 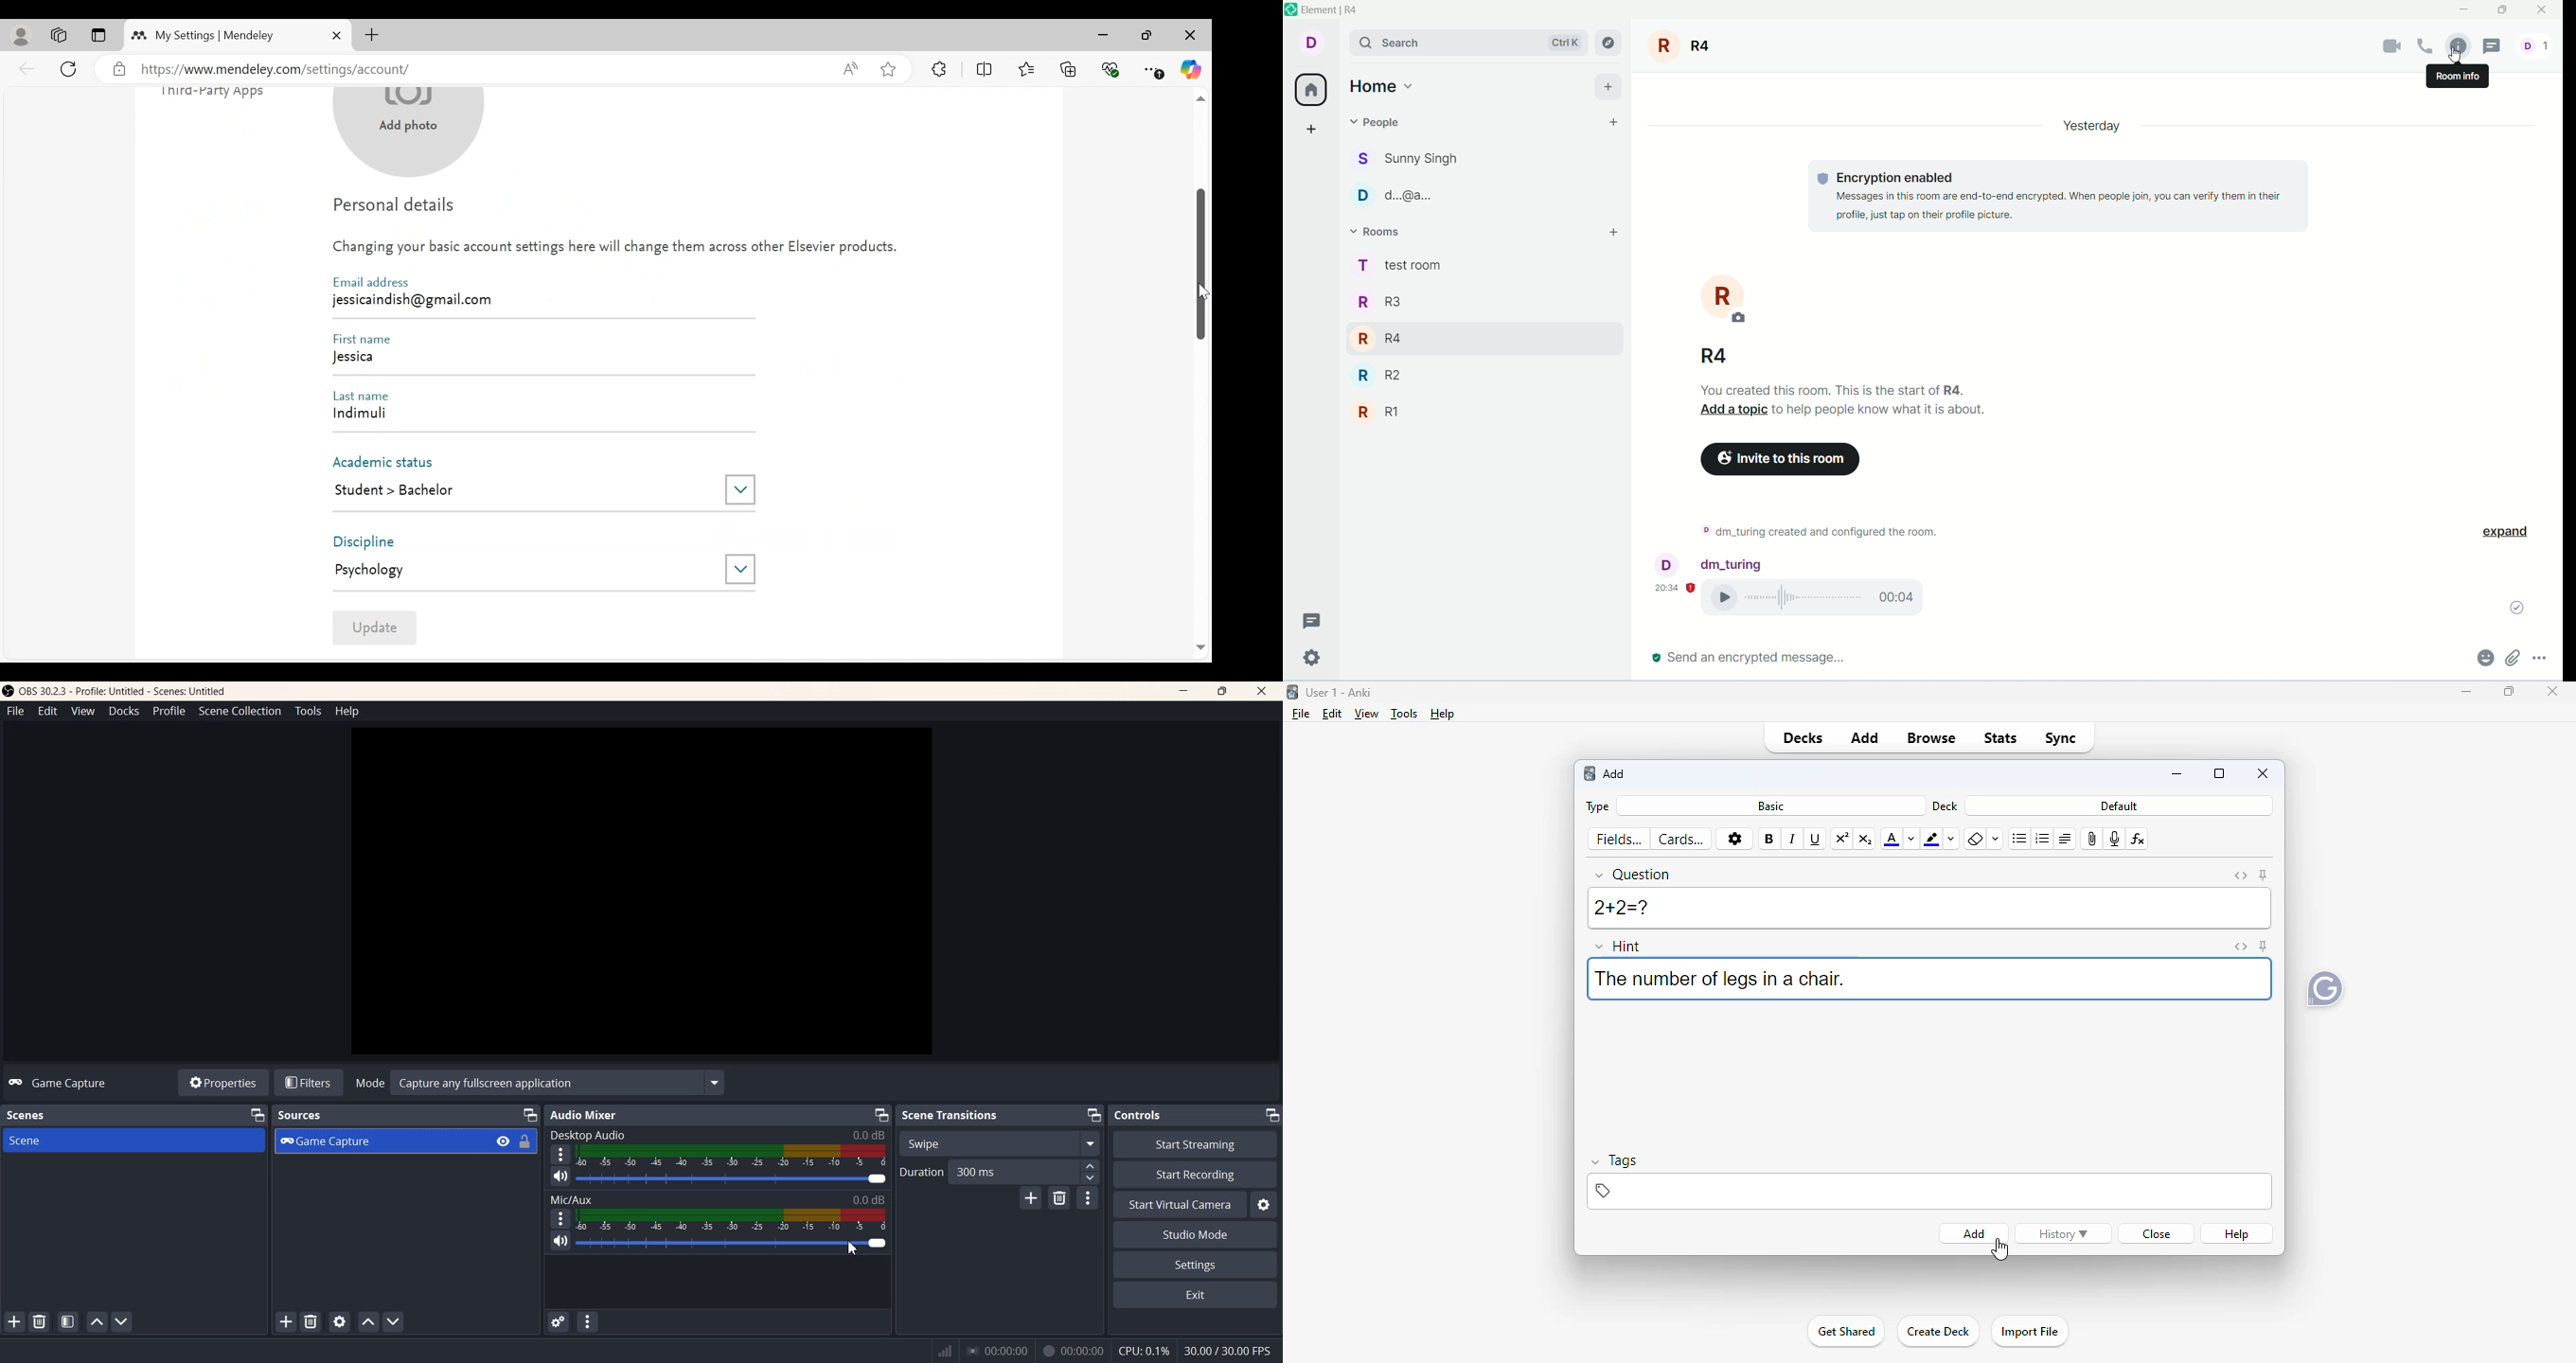 What do you see at coordinates (1333, 714) in the screenshot?
I see `edit` at bounding box center [1333, 714].